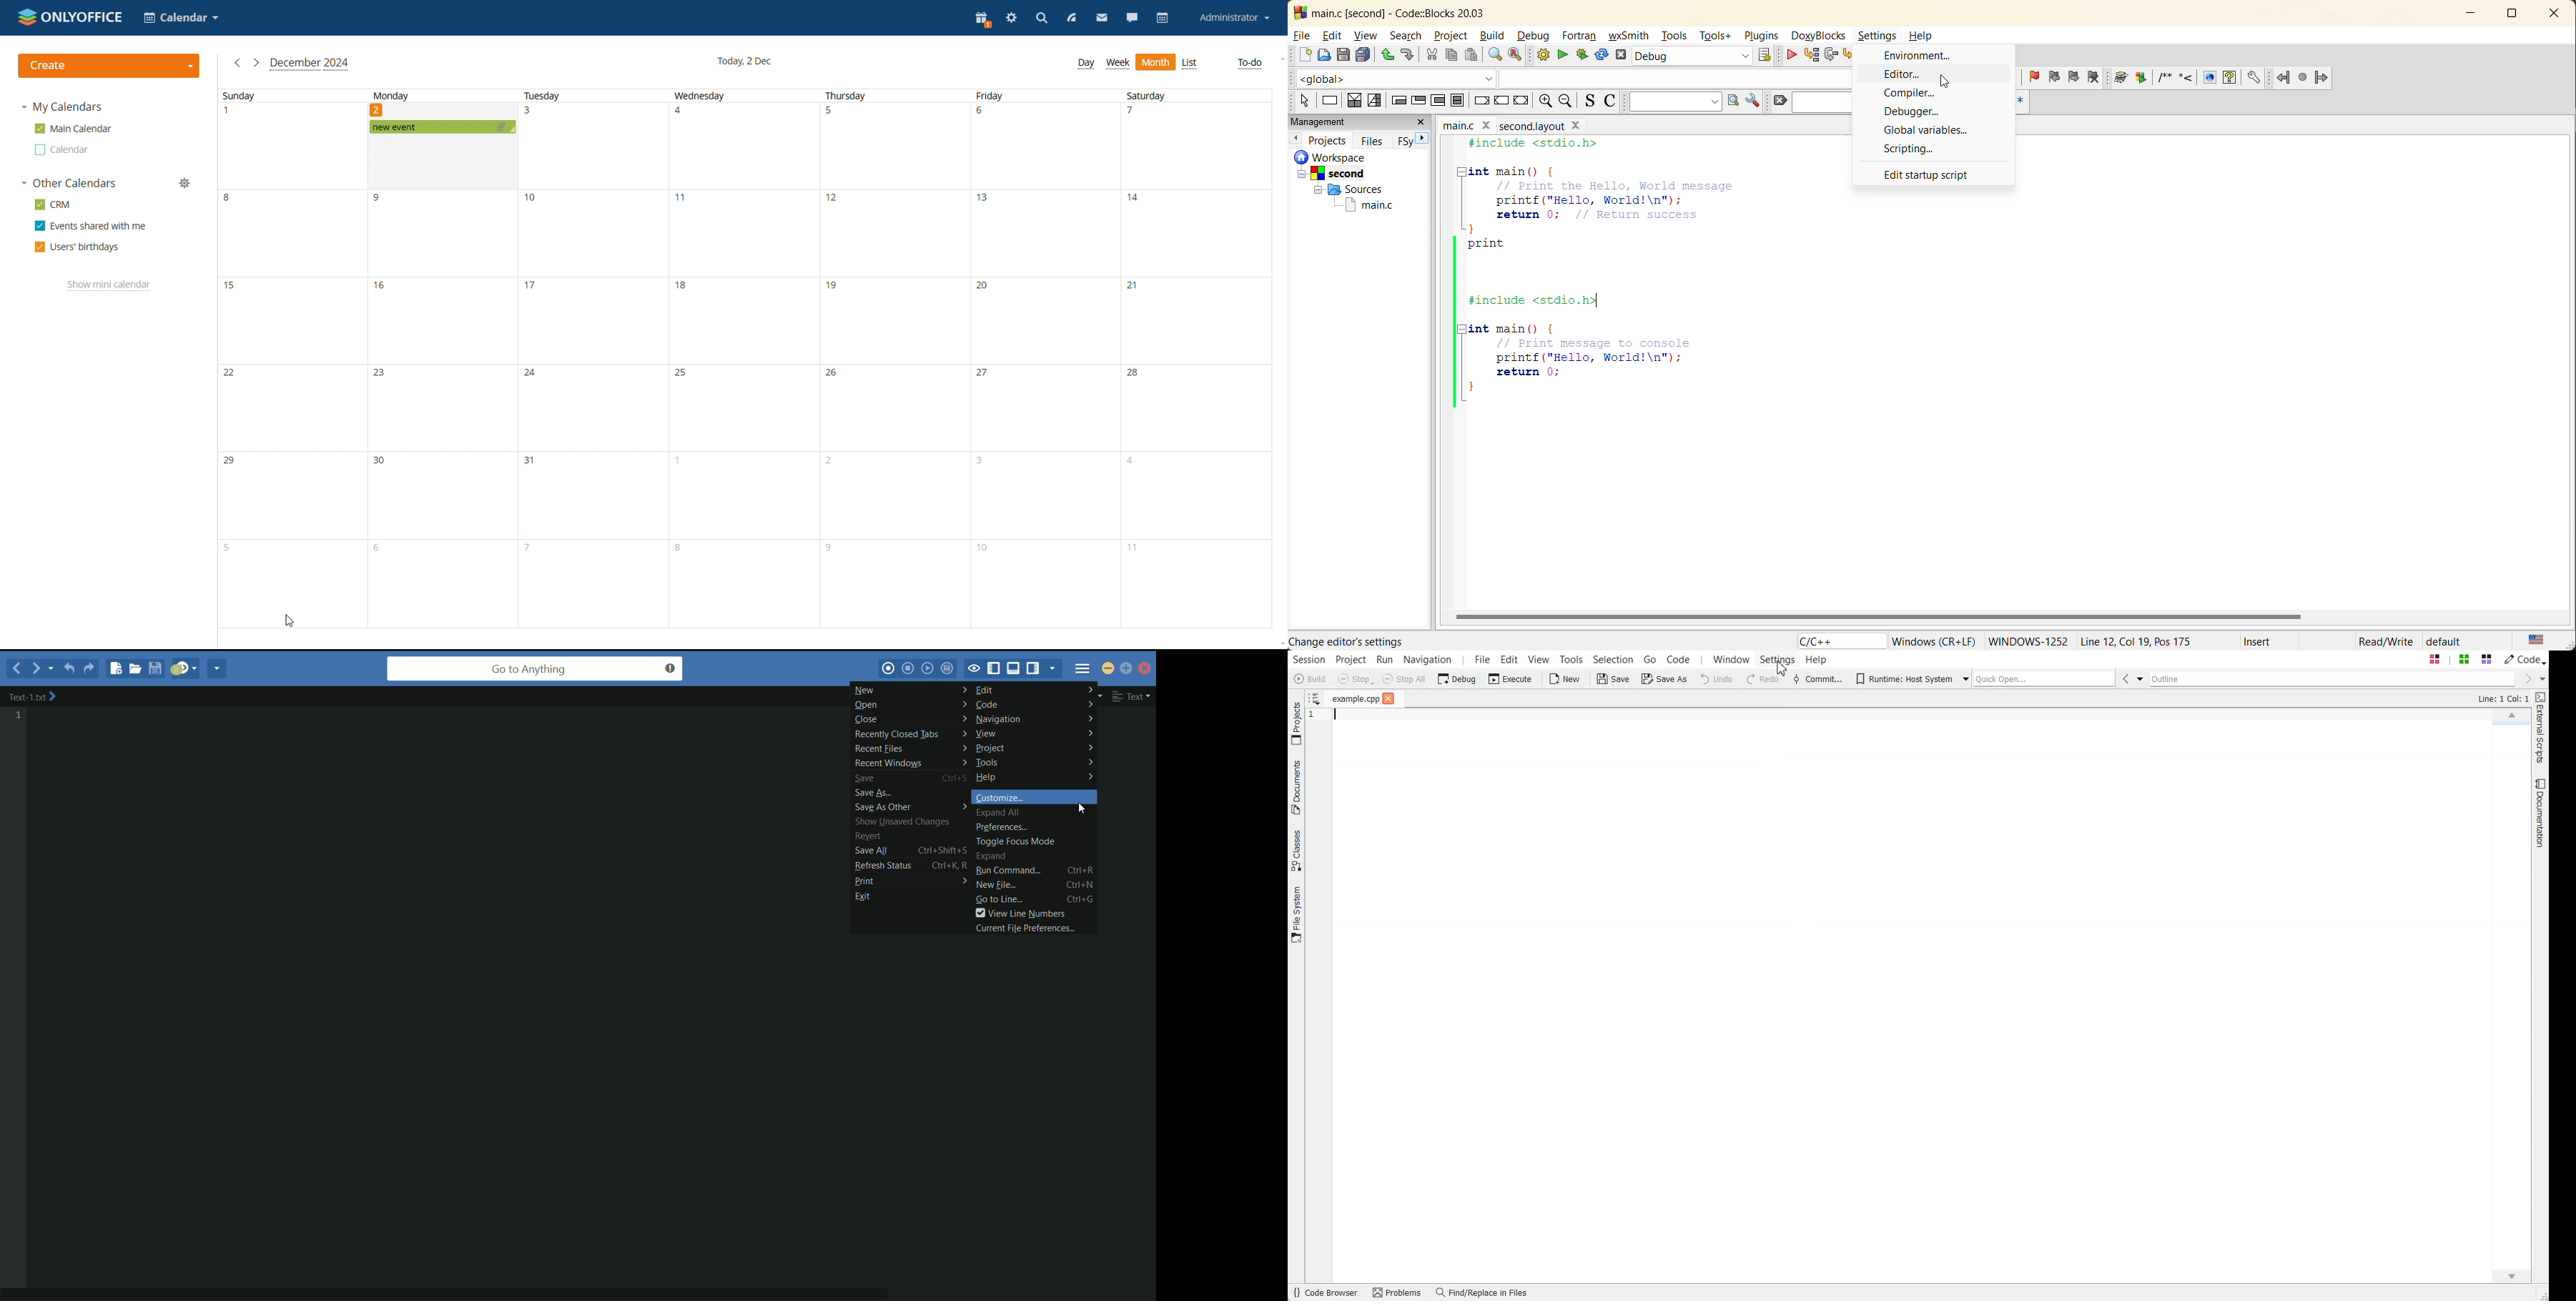 The height and width of the screenshot is (1316, 2576). Describe the element at coordinates (864, 778) in the screenshot. I see `save` at that location.